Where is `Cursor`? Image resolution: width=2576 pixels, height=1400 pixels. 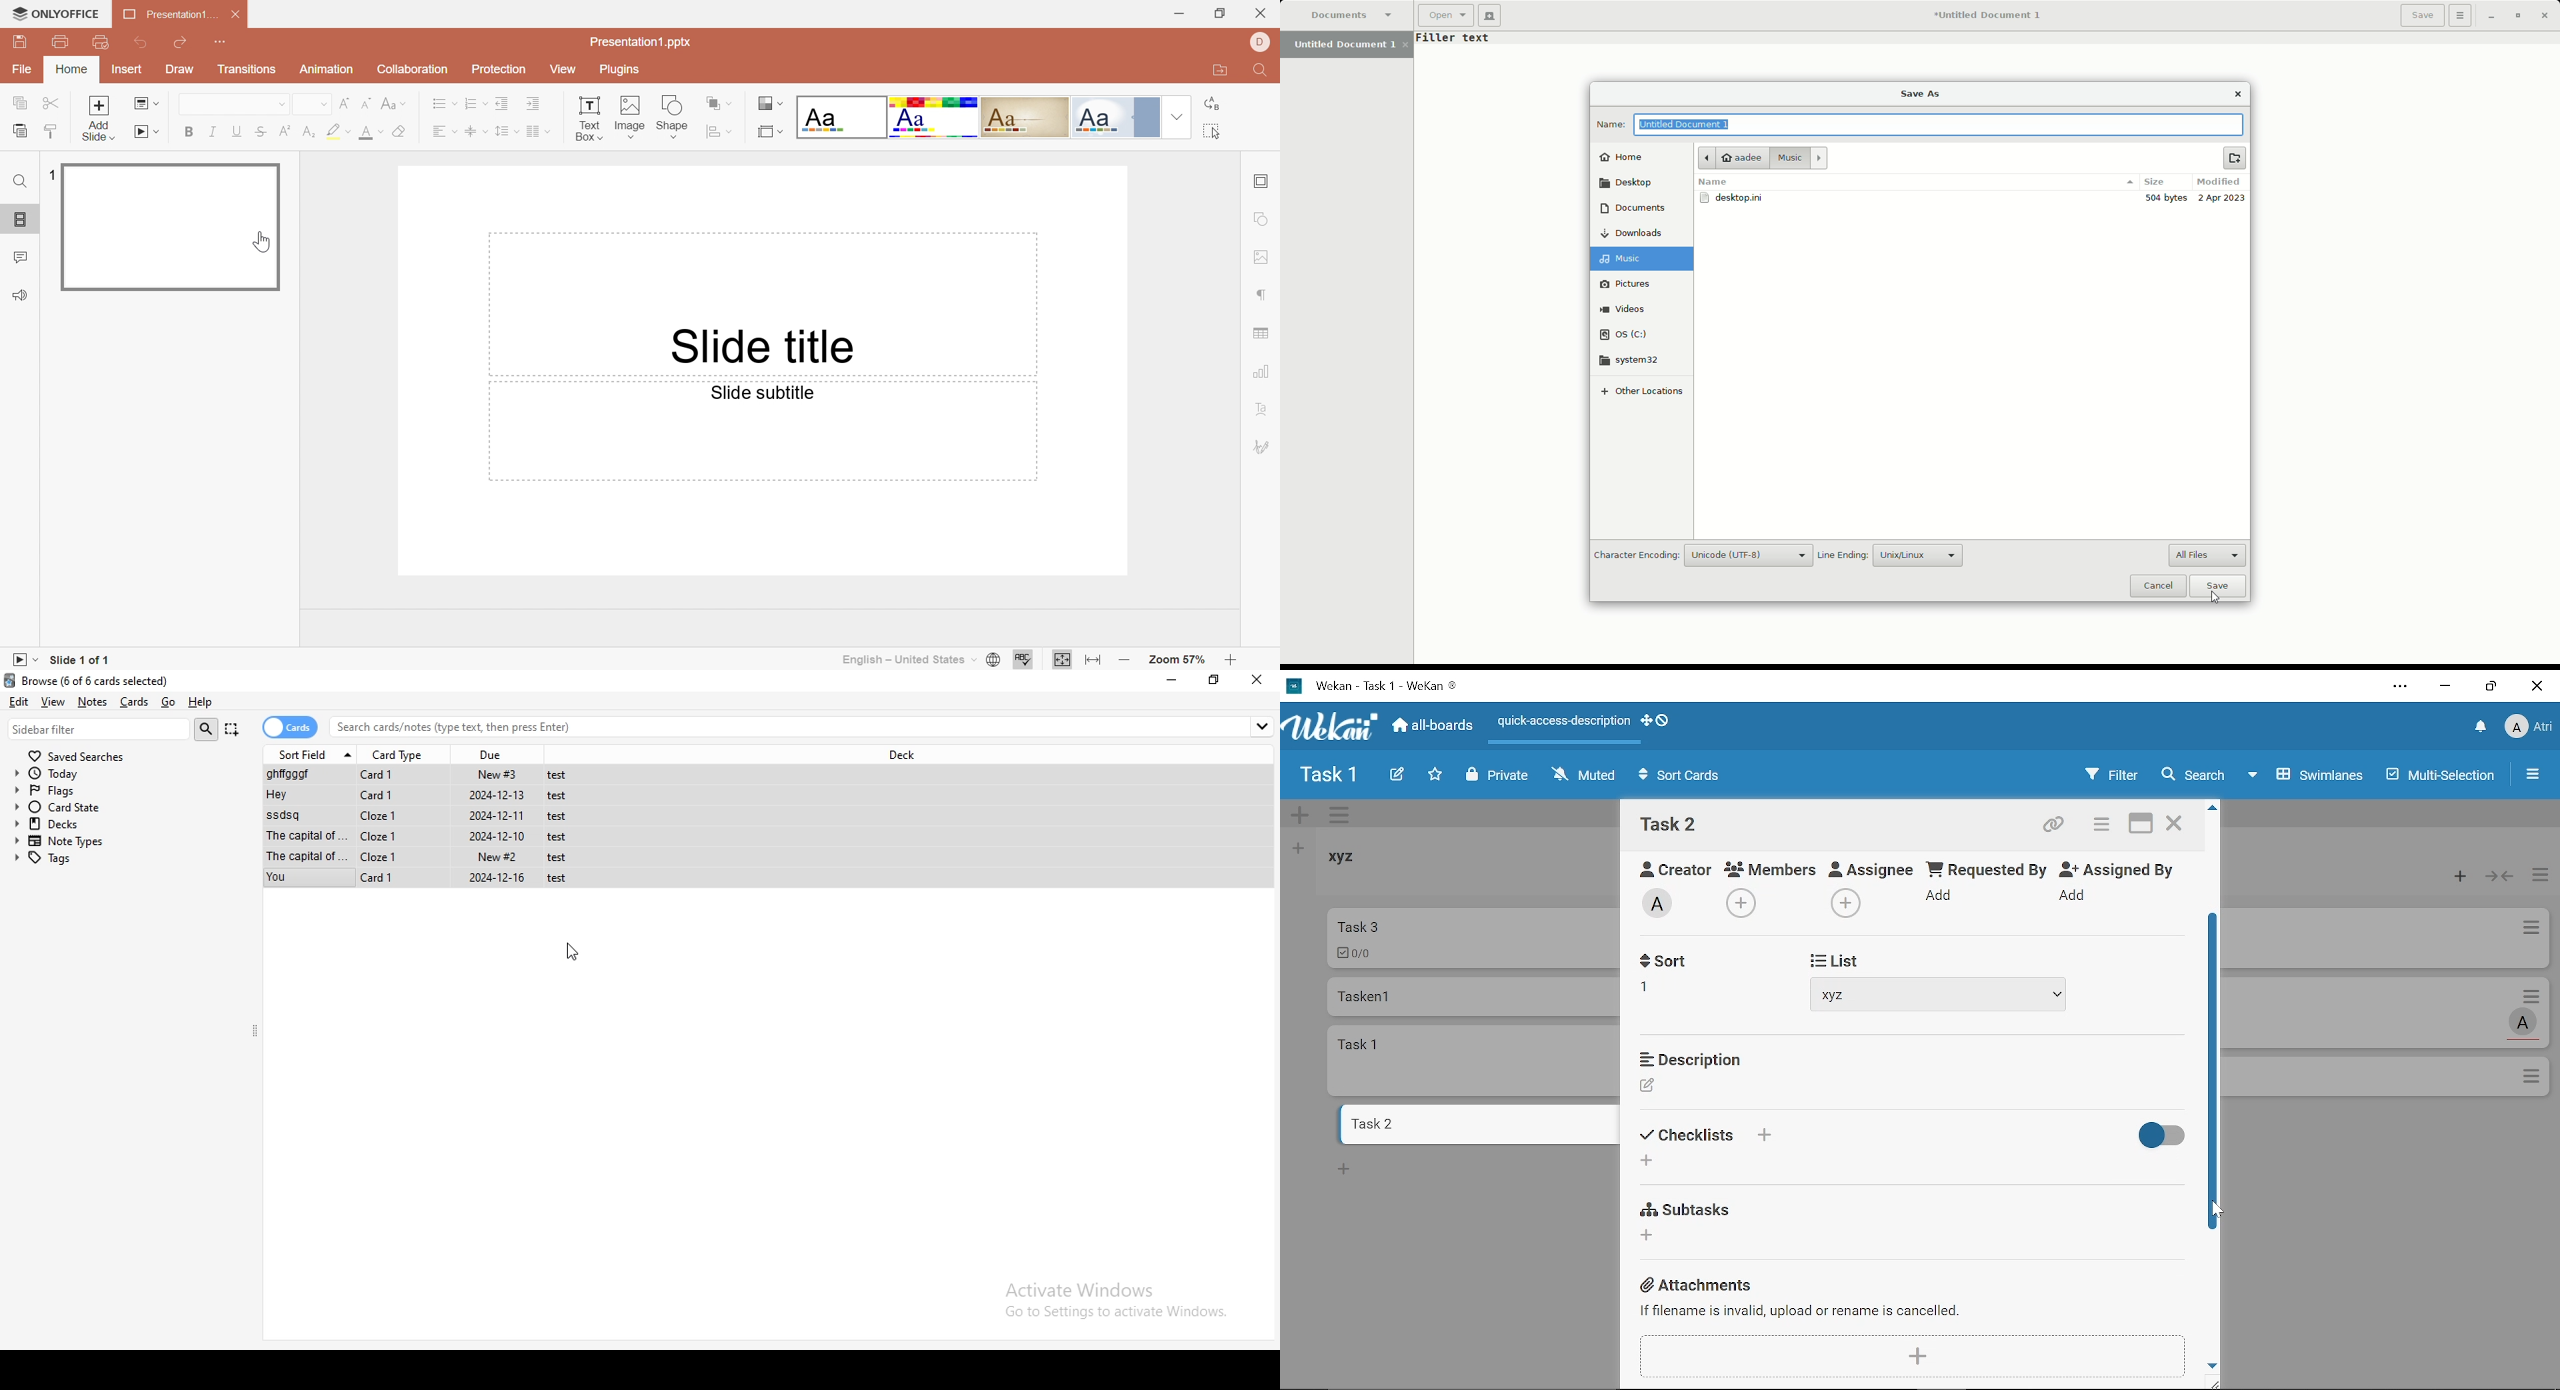
Cursor is located at coordinates (259, 244).